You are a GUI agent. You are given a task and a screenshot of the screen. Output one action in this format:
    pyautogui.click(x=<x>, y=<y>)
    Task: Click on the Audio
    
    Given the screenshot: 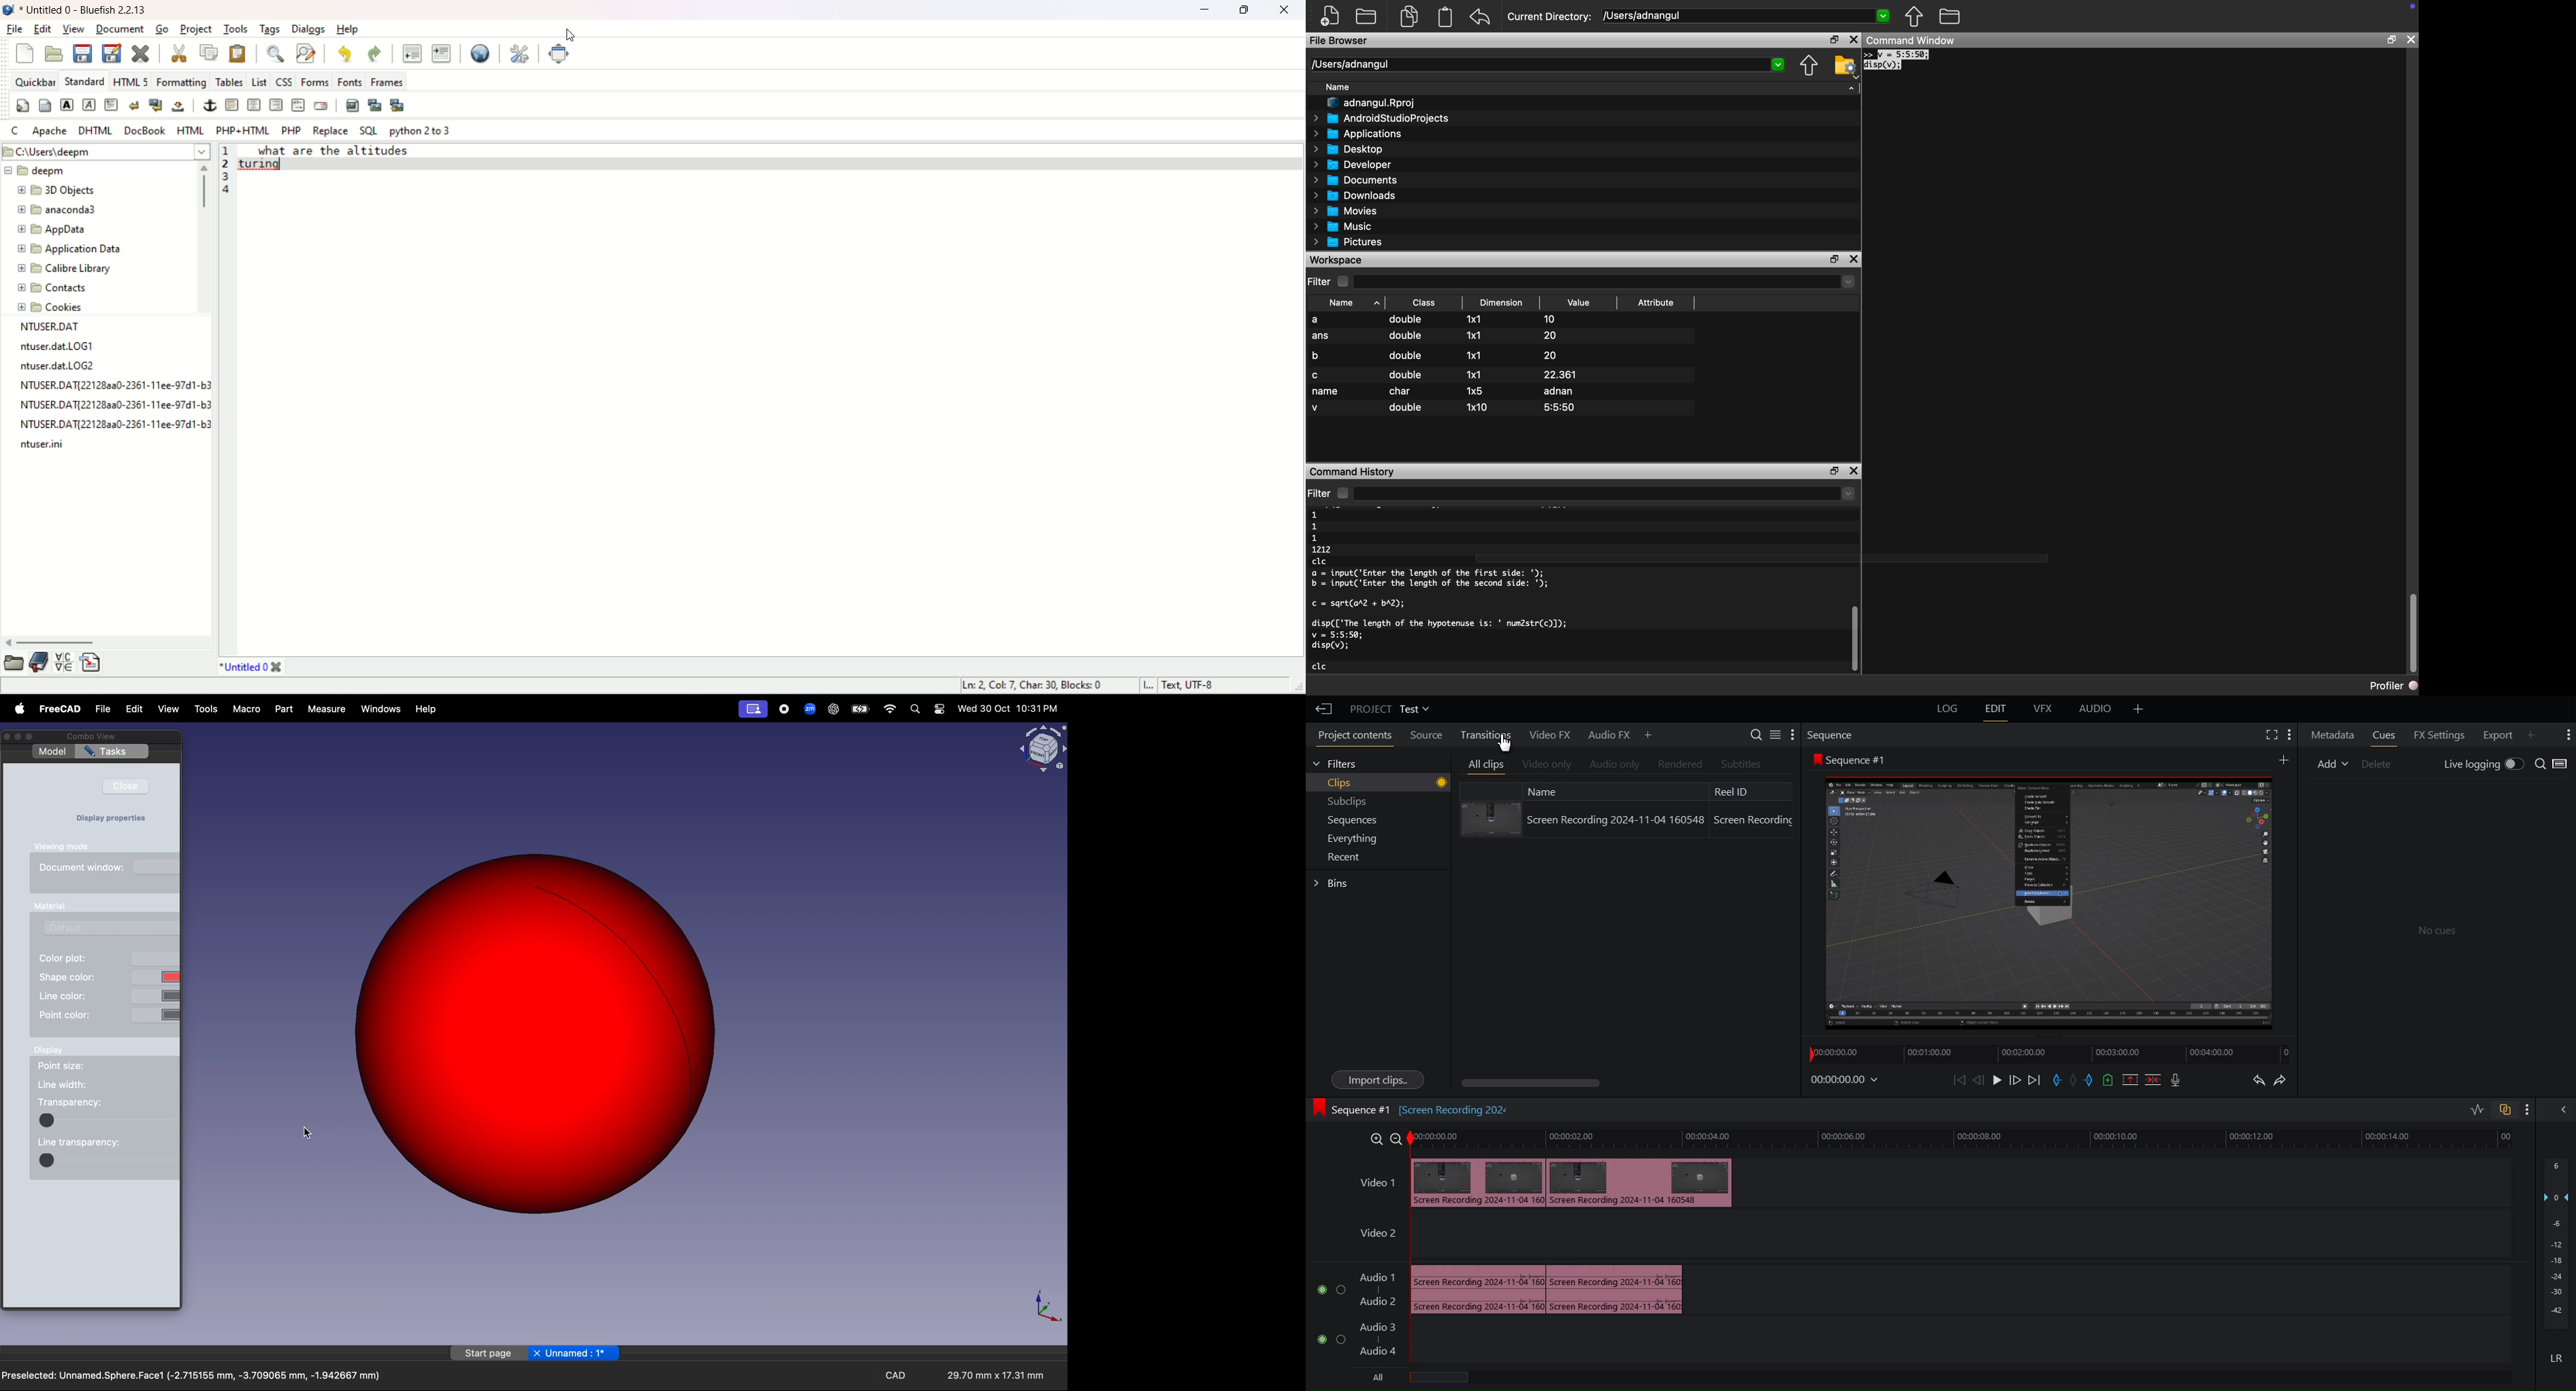 What is the action you would take?
    pyautogui.click(x=2099, y=709)
    